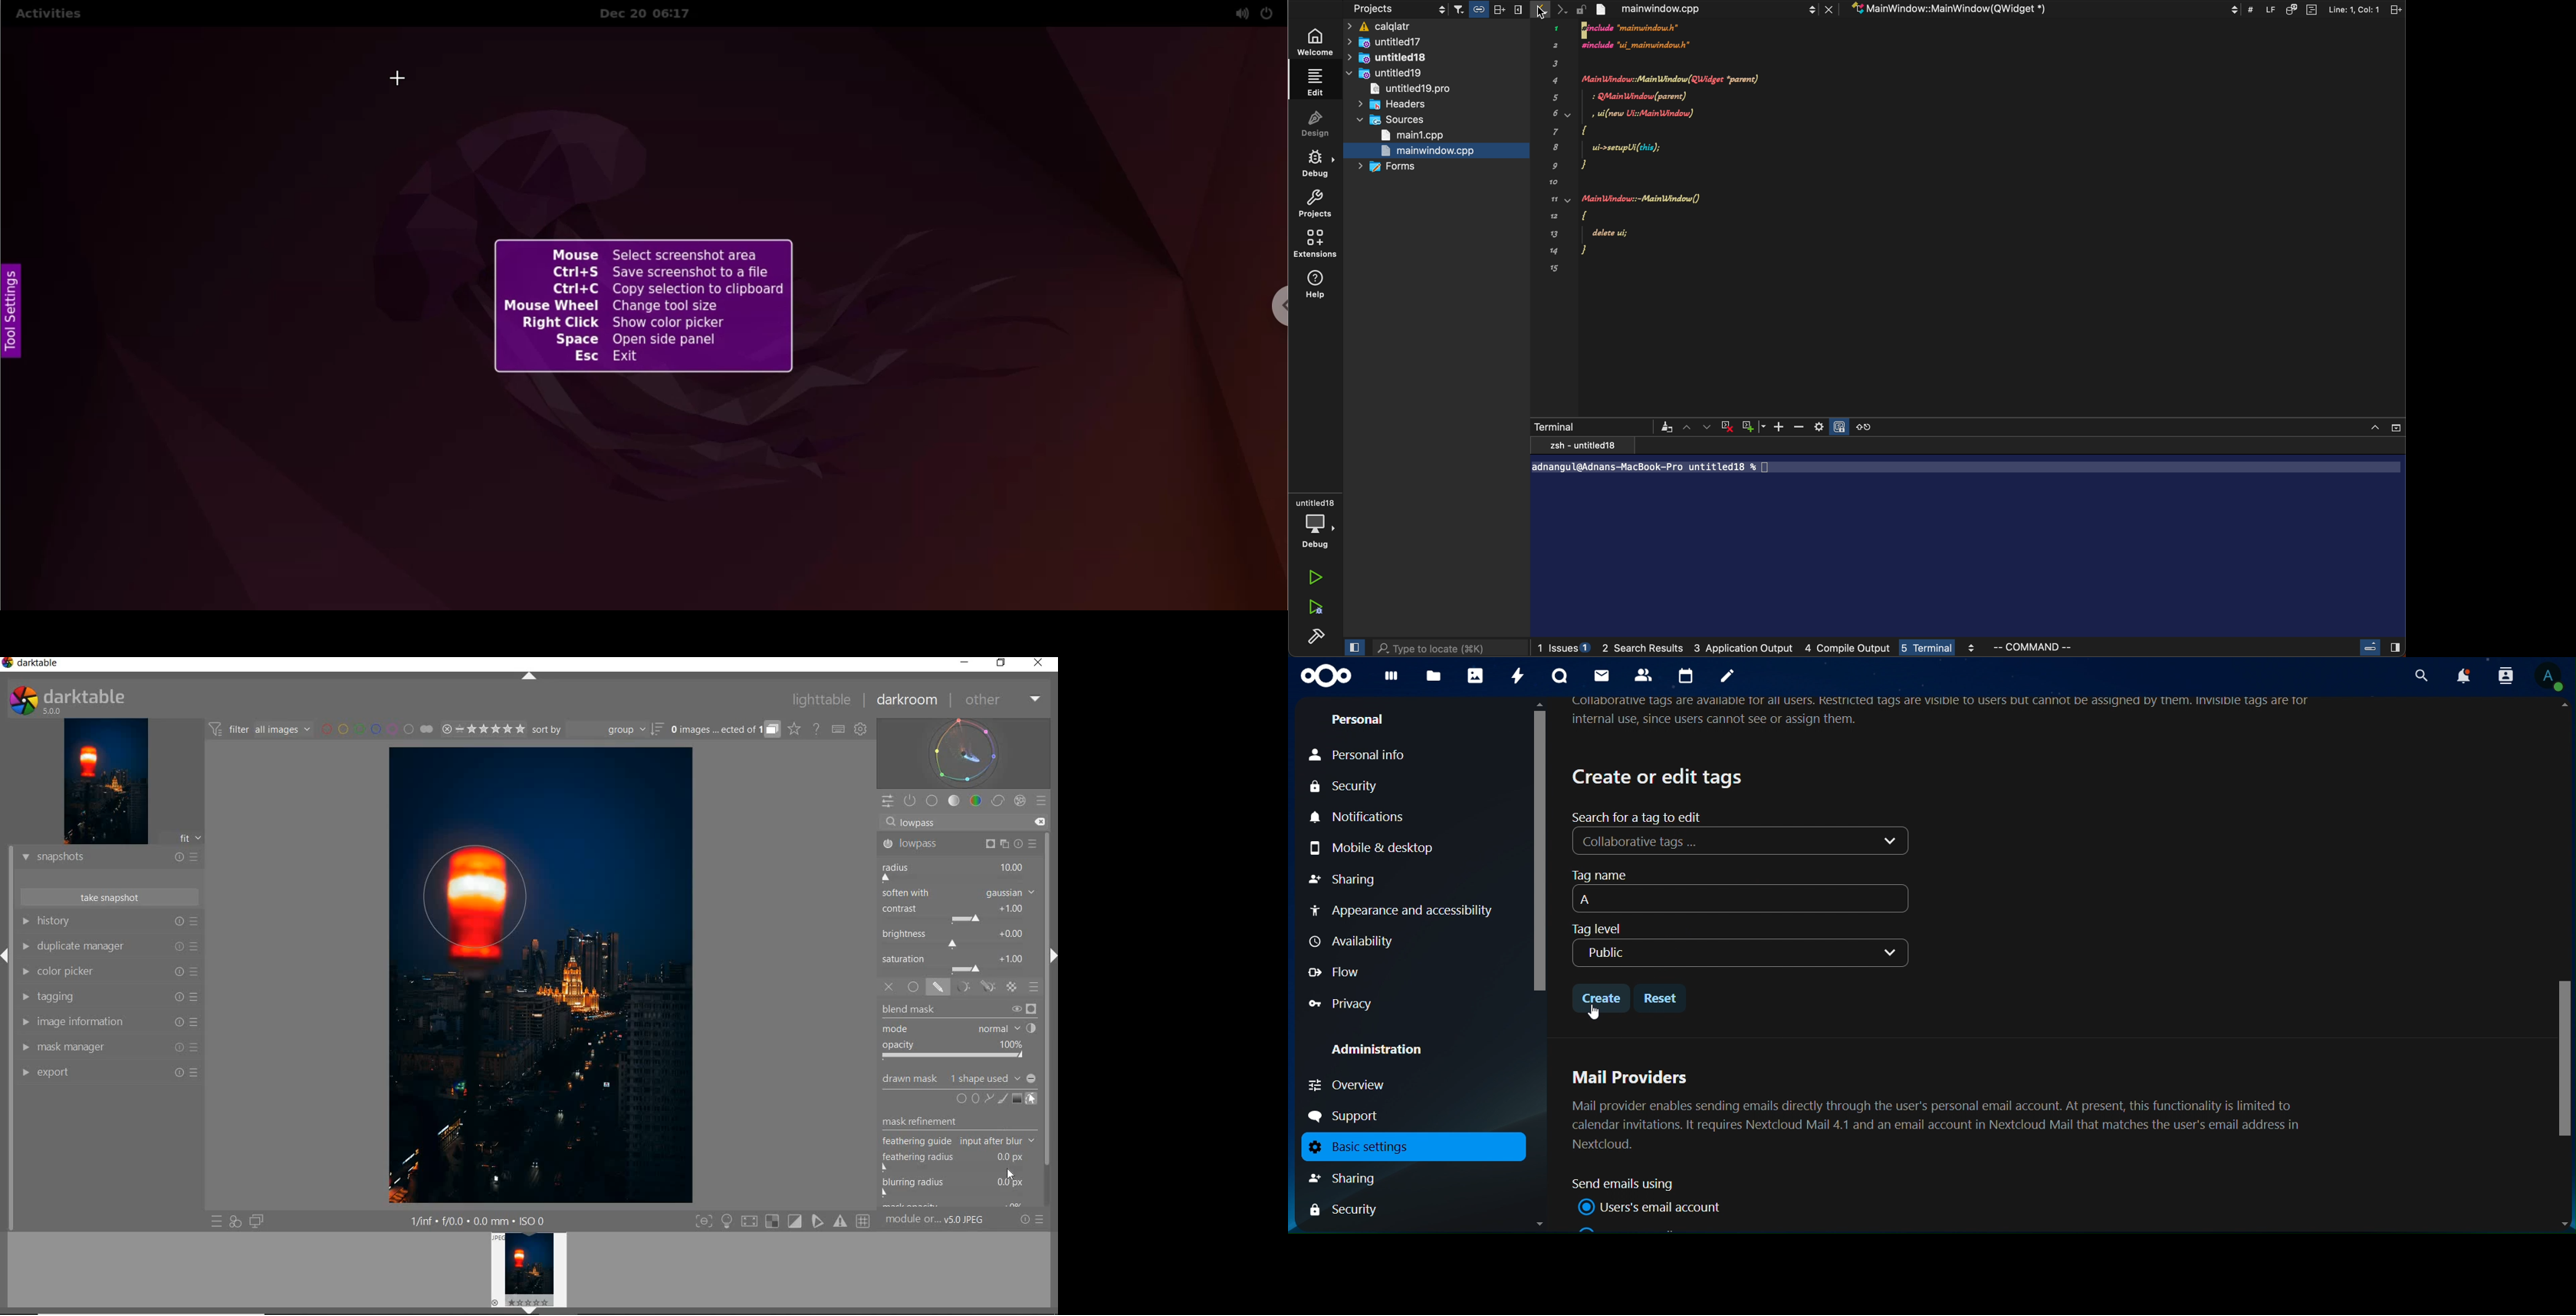 The width and height of the screenshot is (2576, 1316). What do you see at coordinates (862, 730) in the screenshot?
I see `SHOW GLOBAL PREFERENCES` at bounding box center [862, 730].